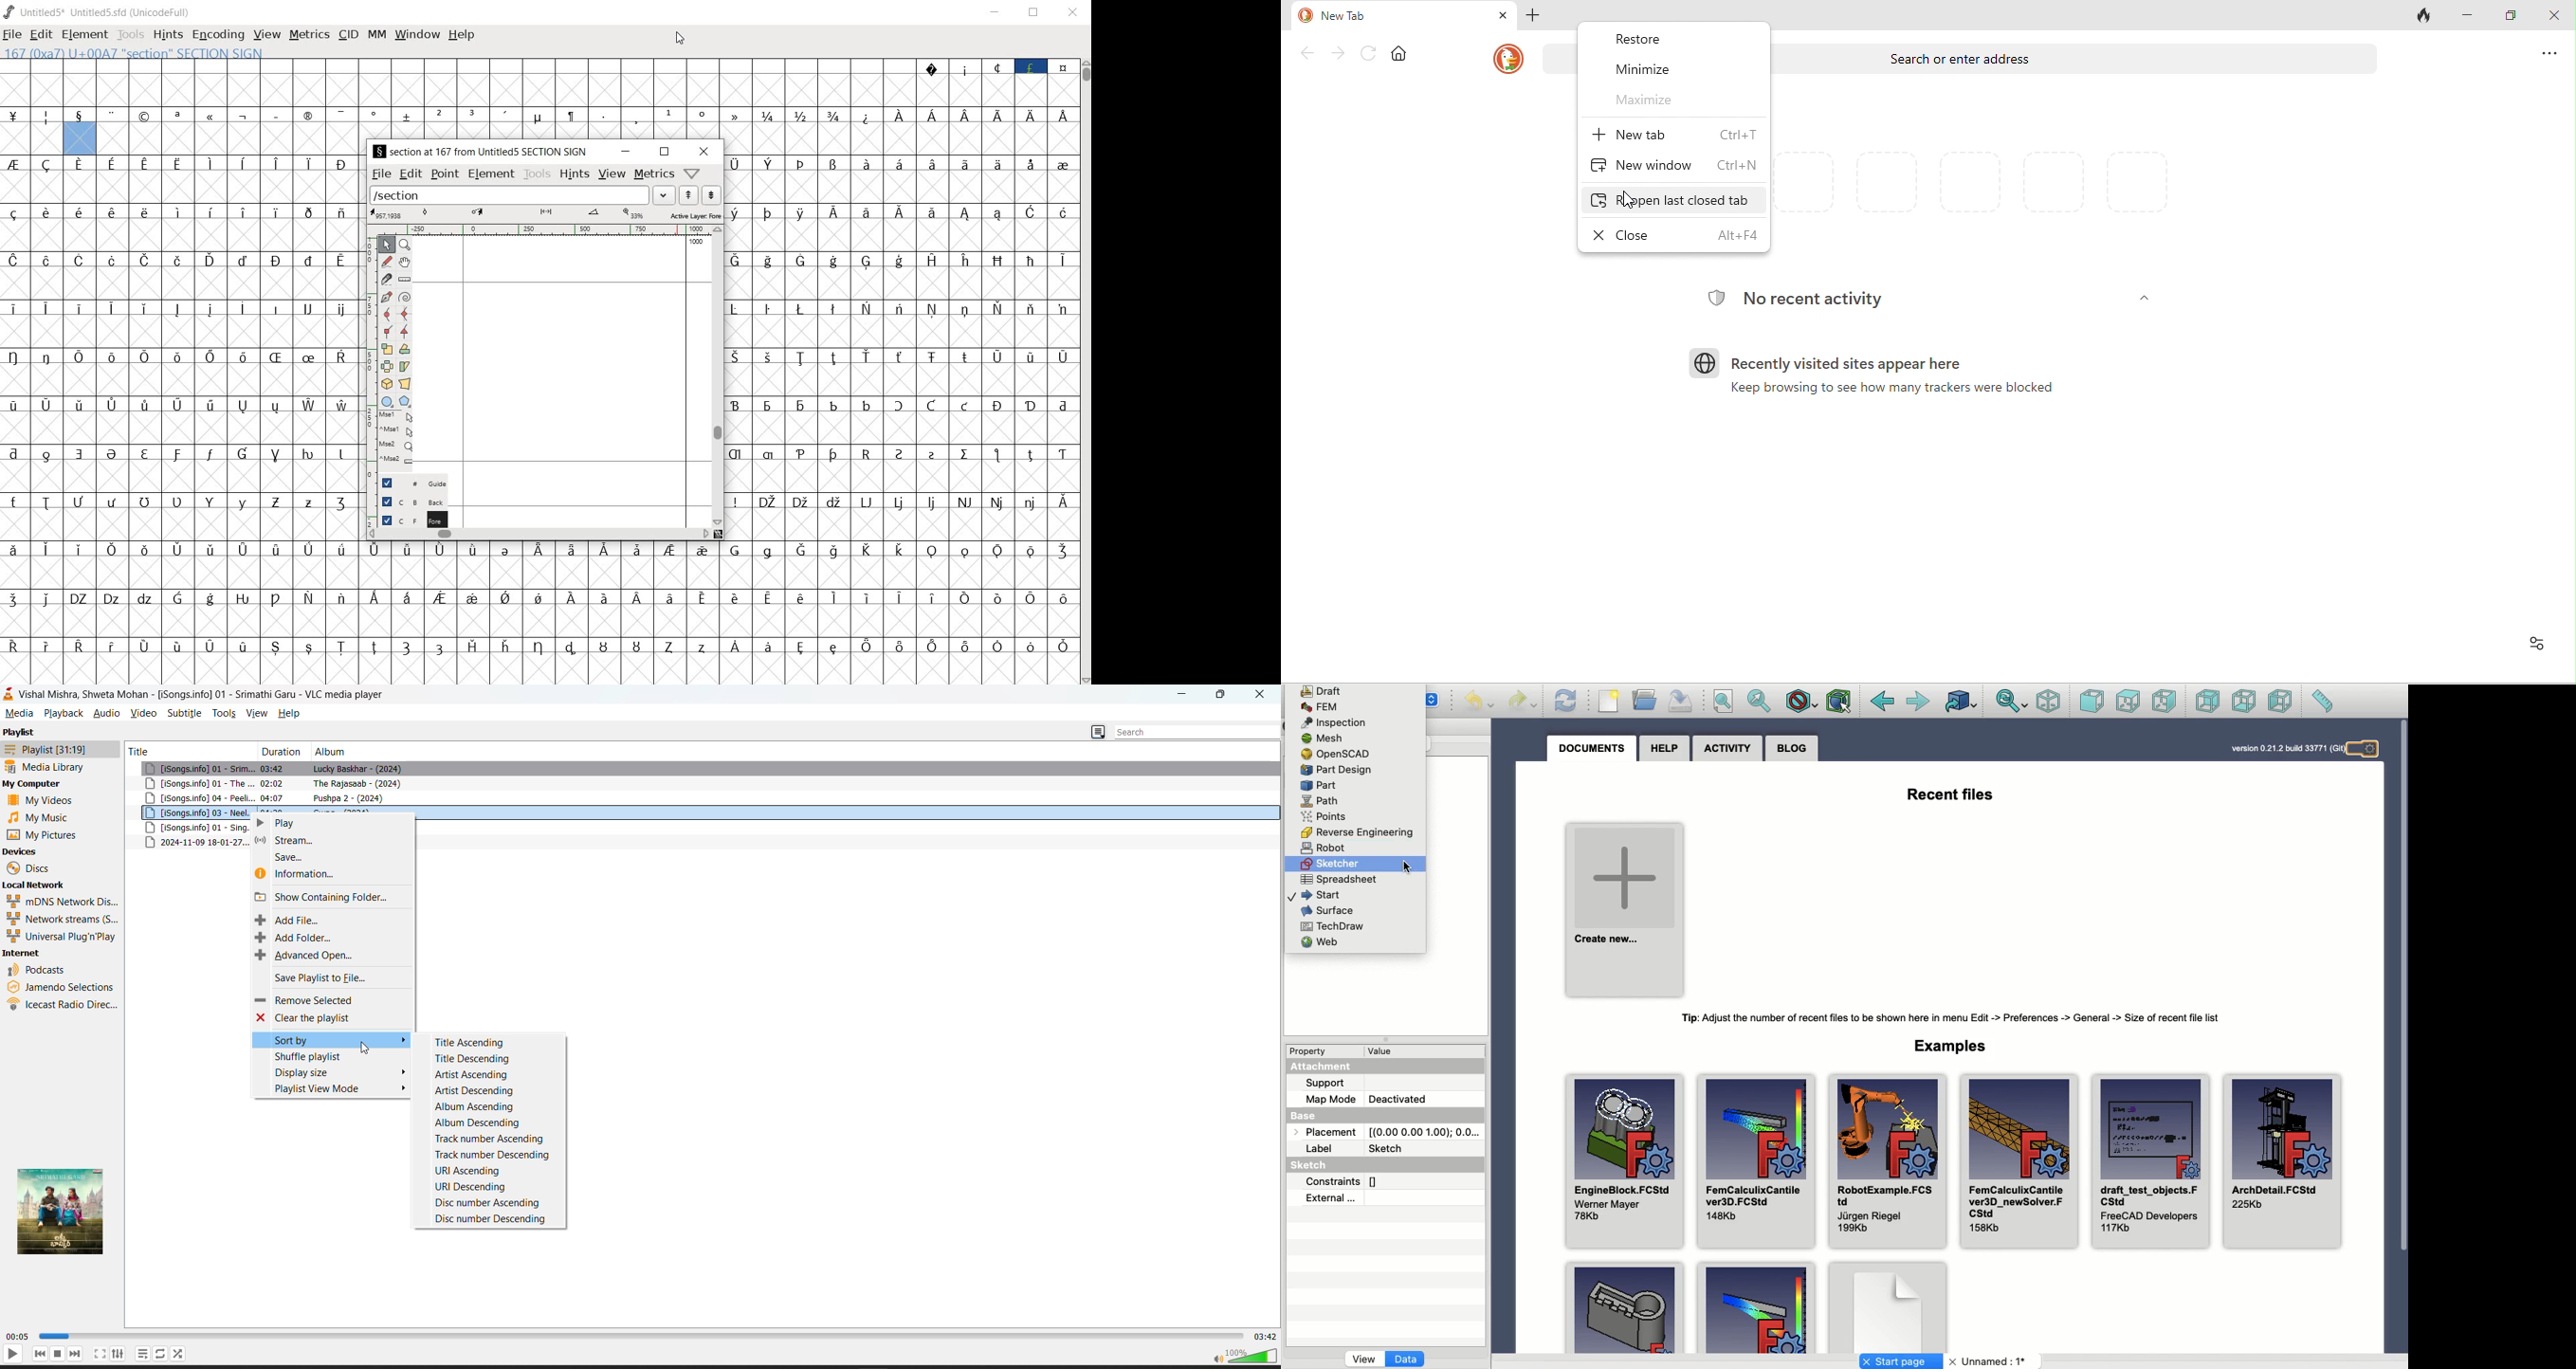  Describe the element at coordinates (1882, 702) in the screenshot. I see `Back` at that location.